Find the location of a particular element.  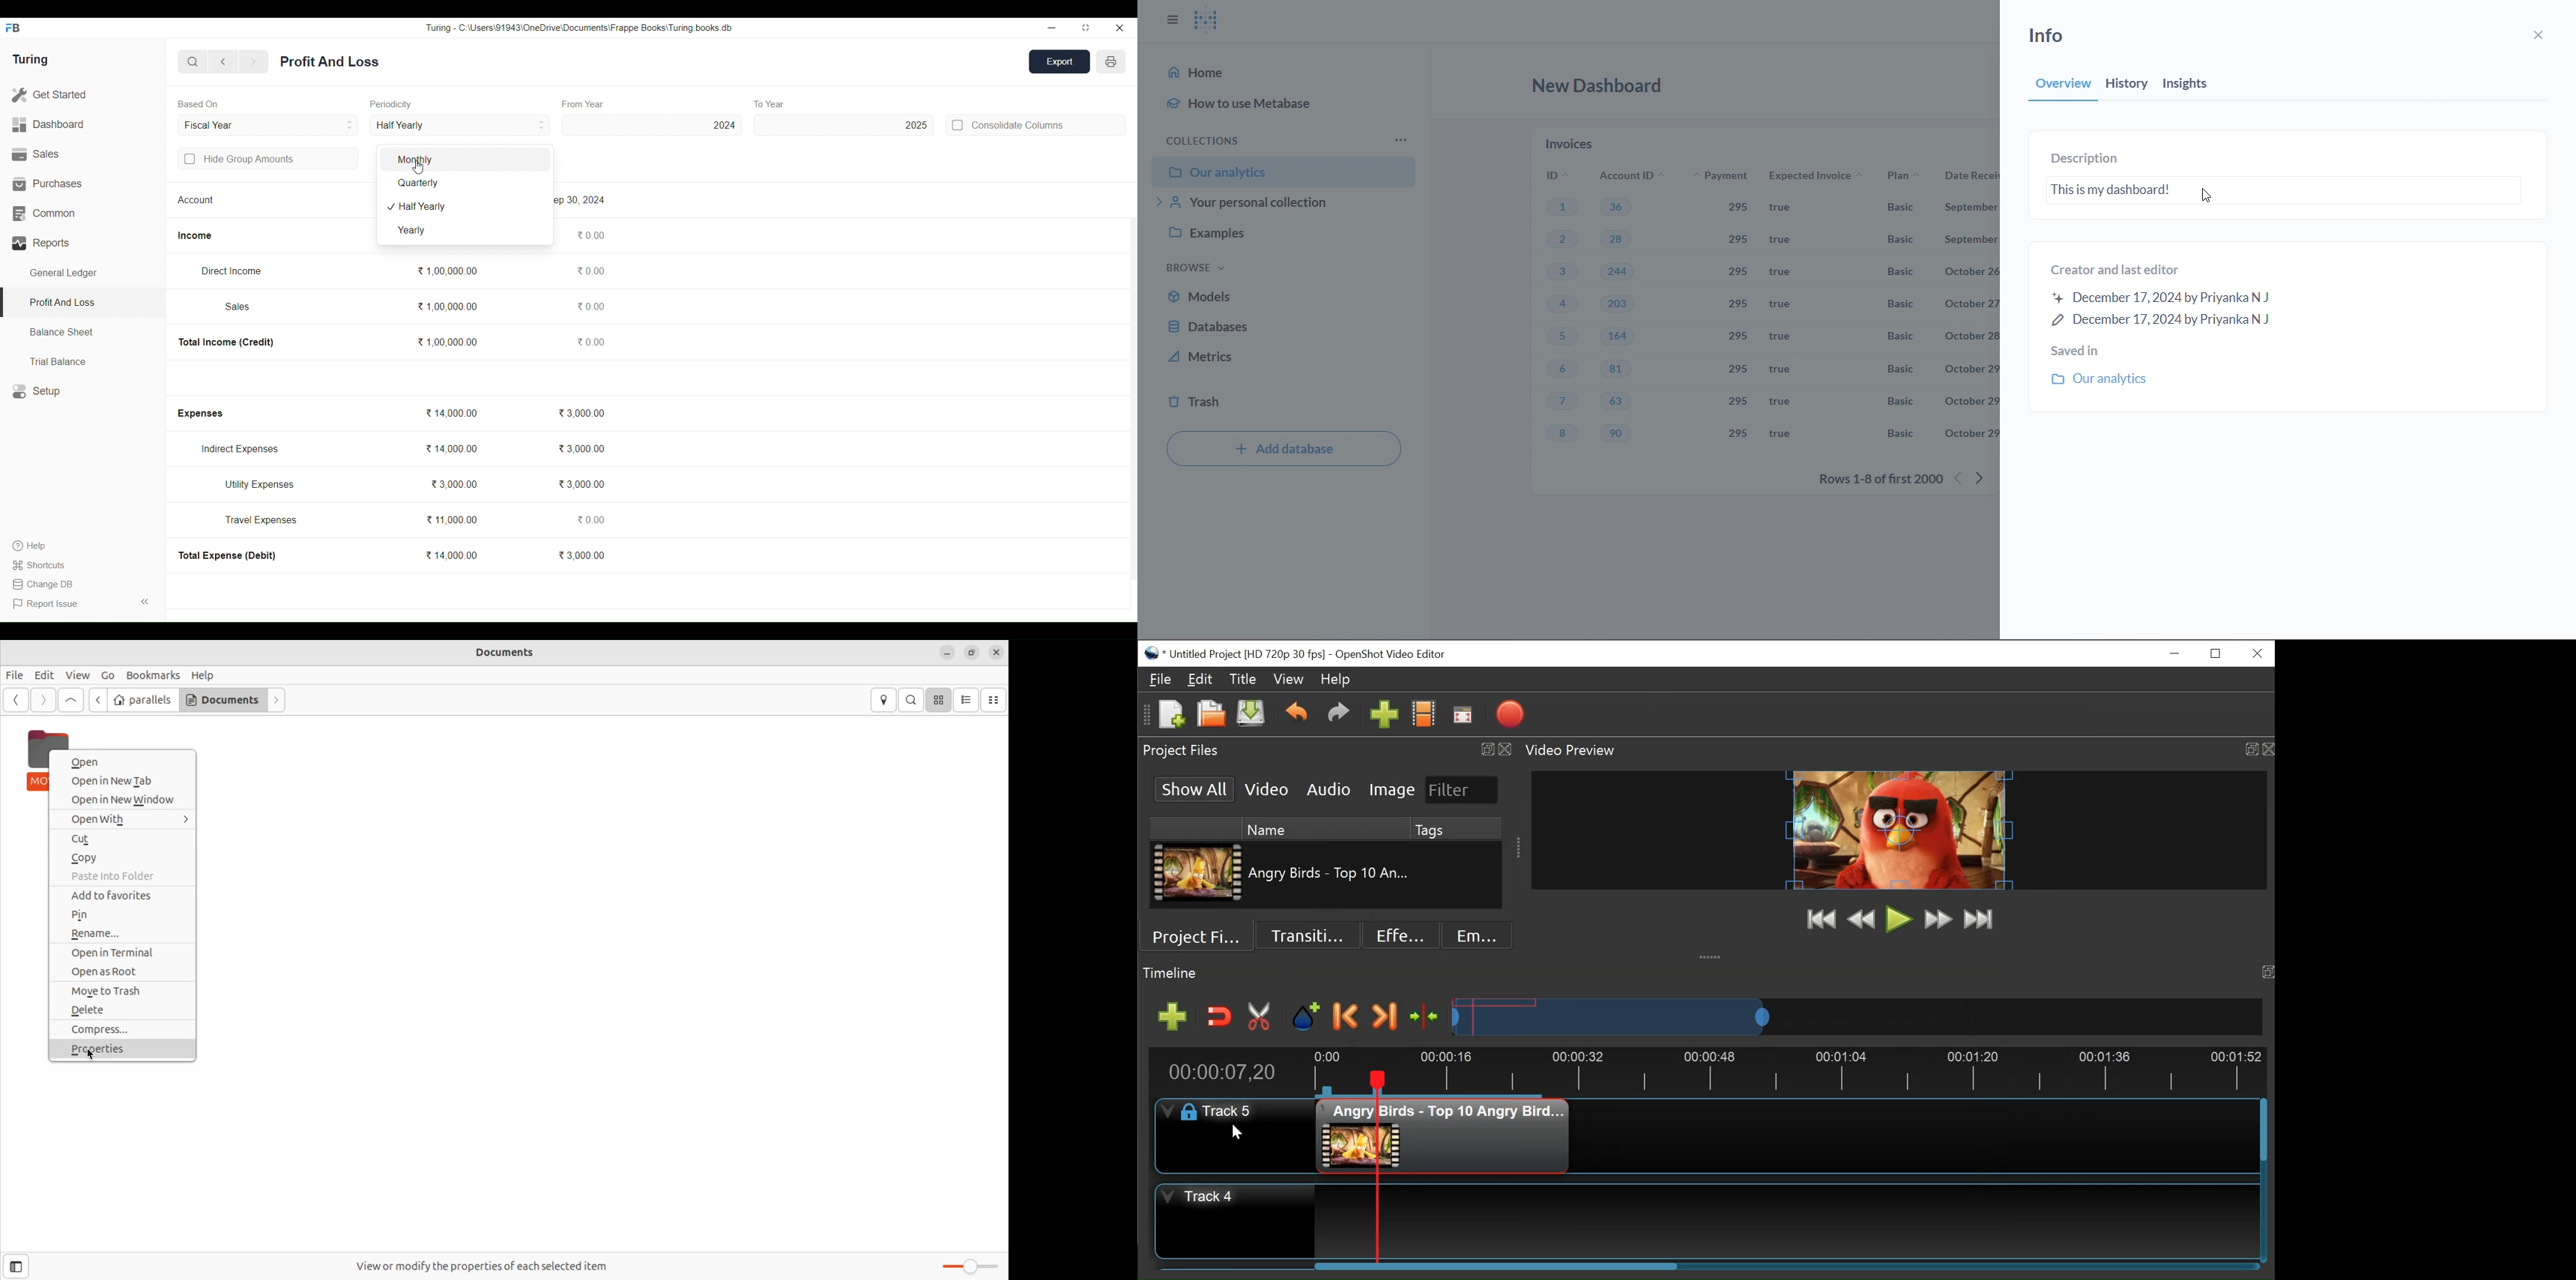

295 is located at coordinates (1735, 208).